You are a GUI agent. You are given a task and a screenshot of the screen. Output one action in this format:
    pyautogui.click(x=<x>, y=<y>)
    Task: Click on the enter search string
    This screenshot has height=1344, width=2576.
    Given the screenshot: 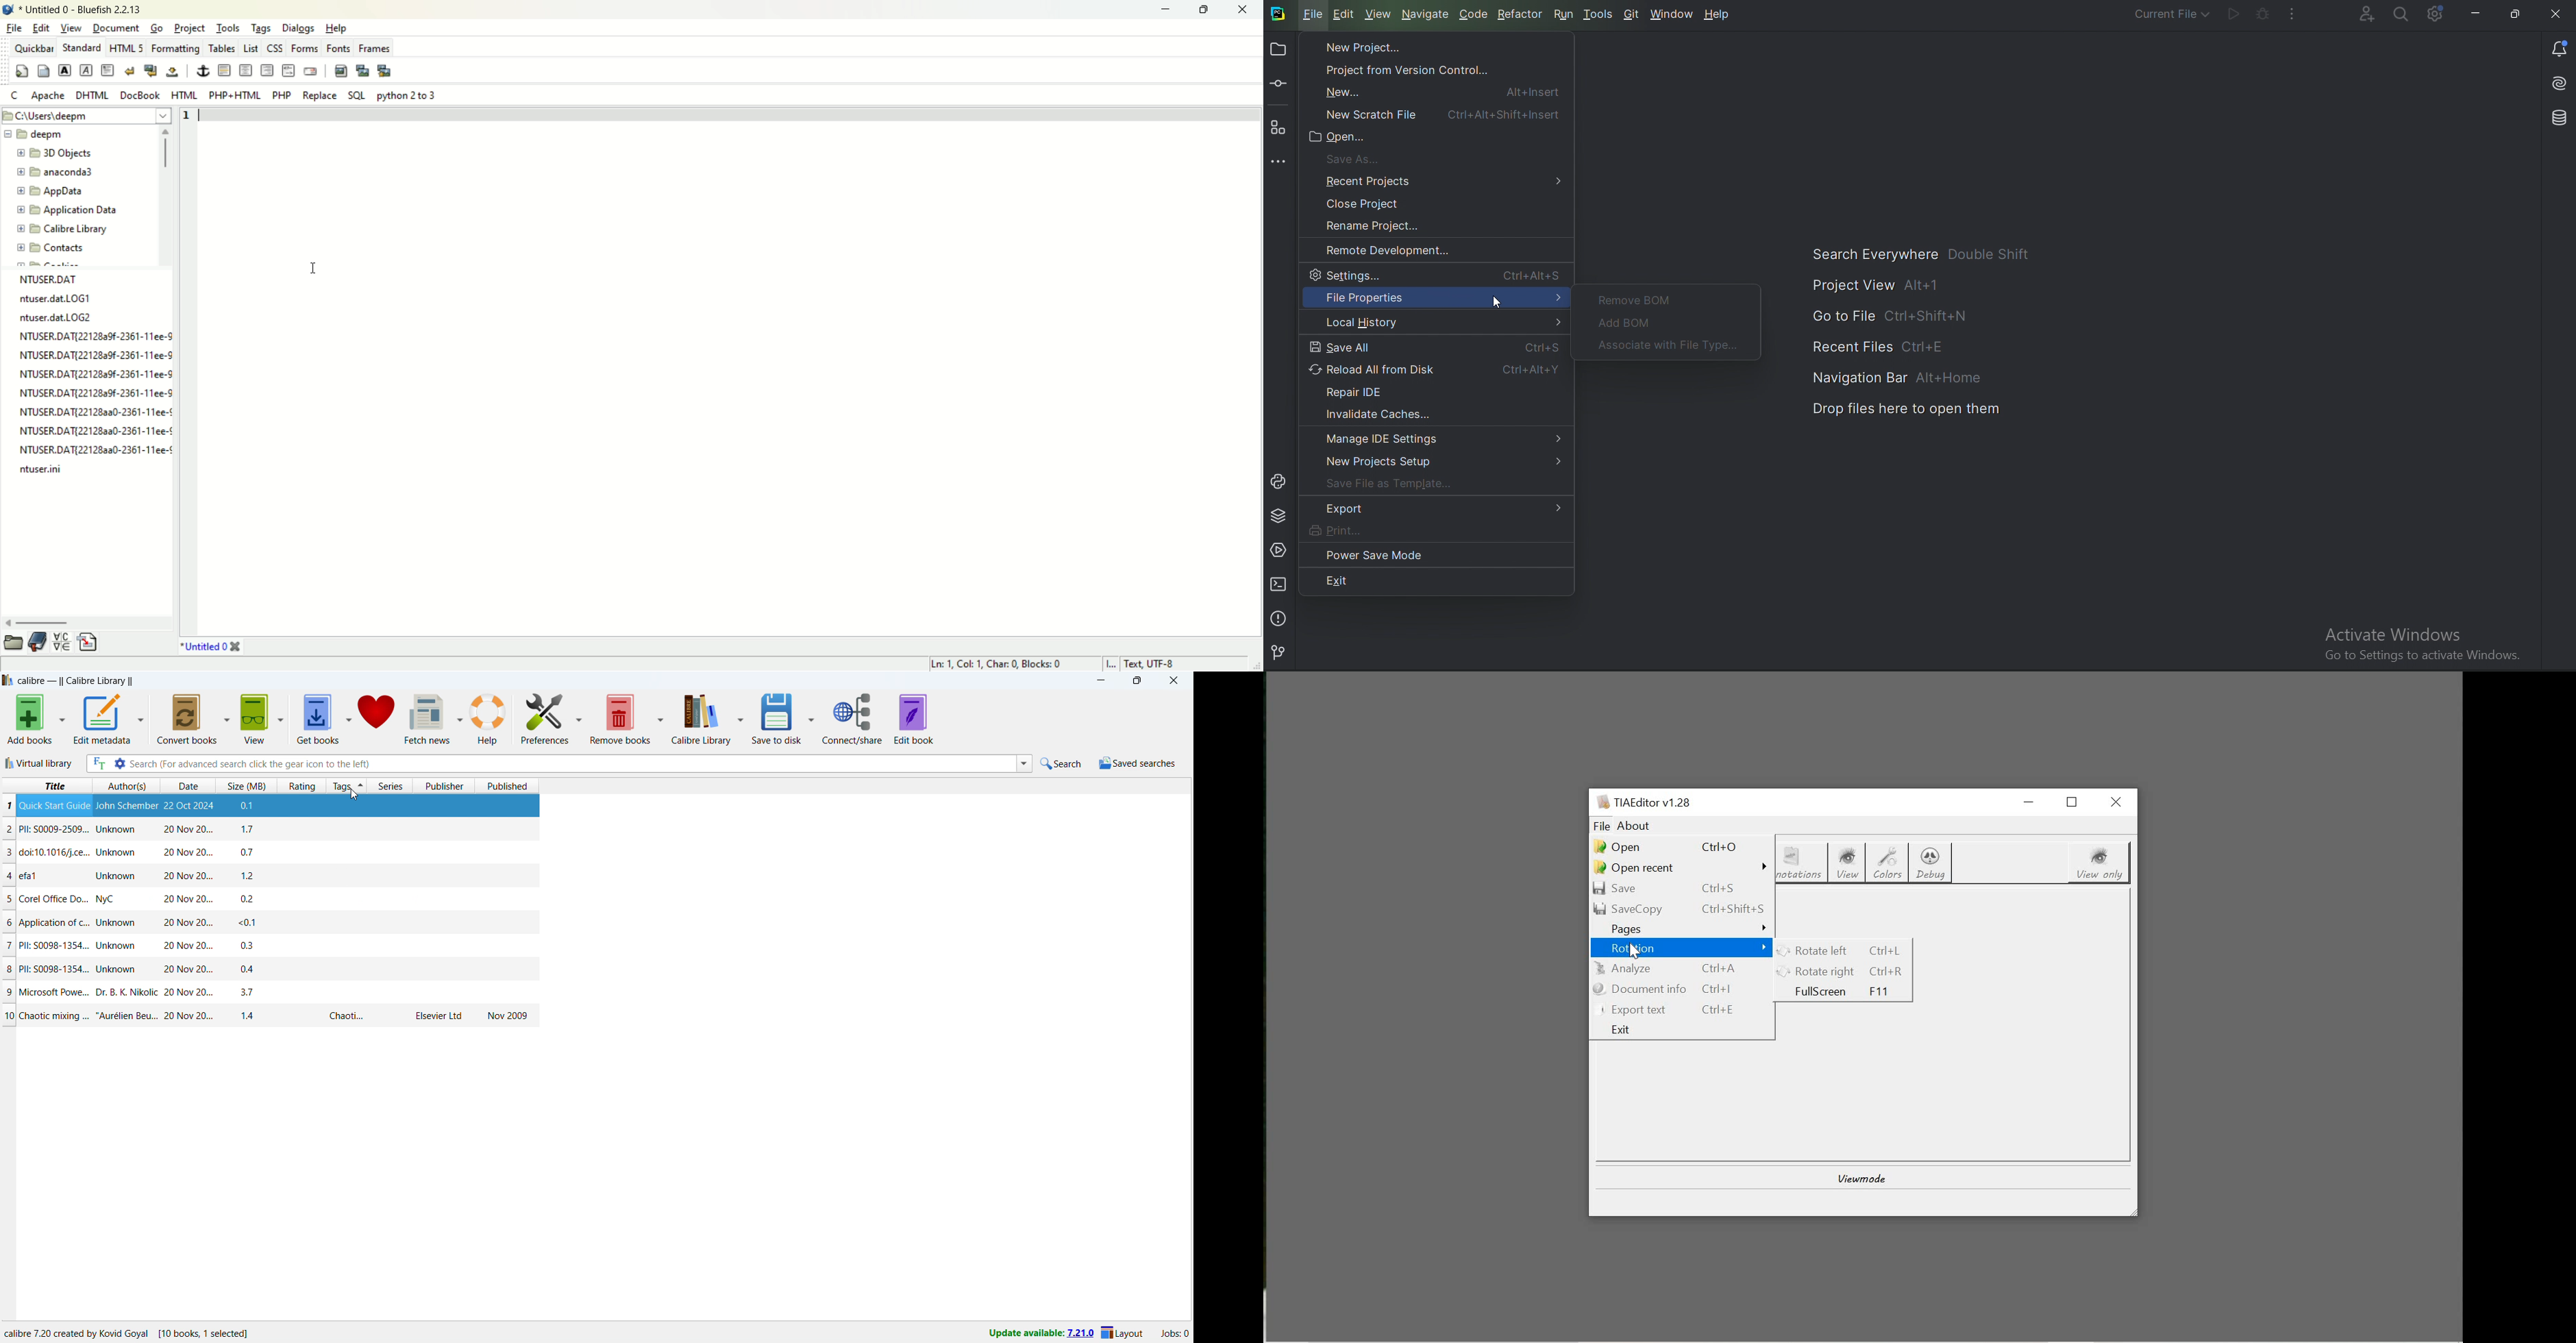 What is the action you would take?
    pyautogui.click(x=573, y=763)
    